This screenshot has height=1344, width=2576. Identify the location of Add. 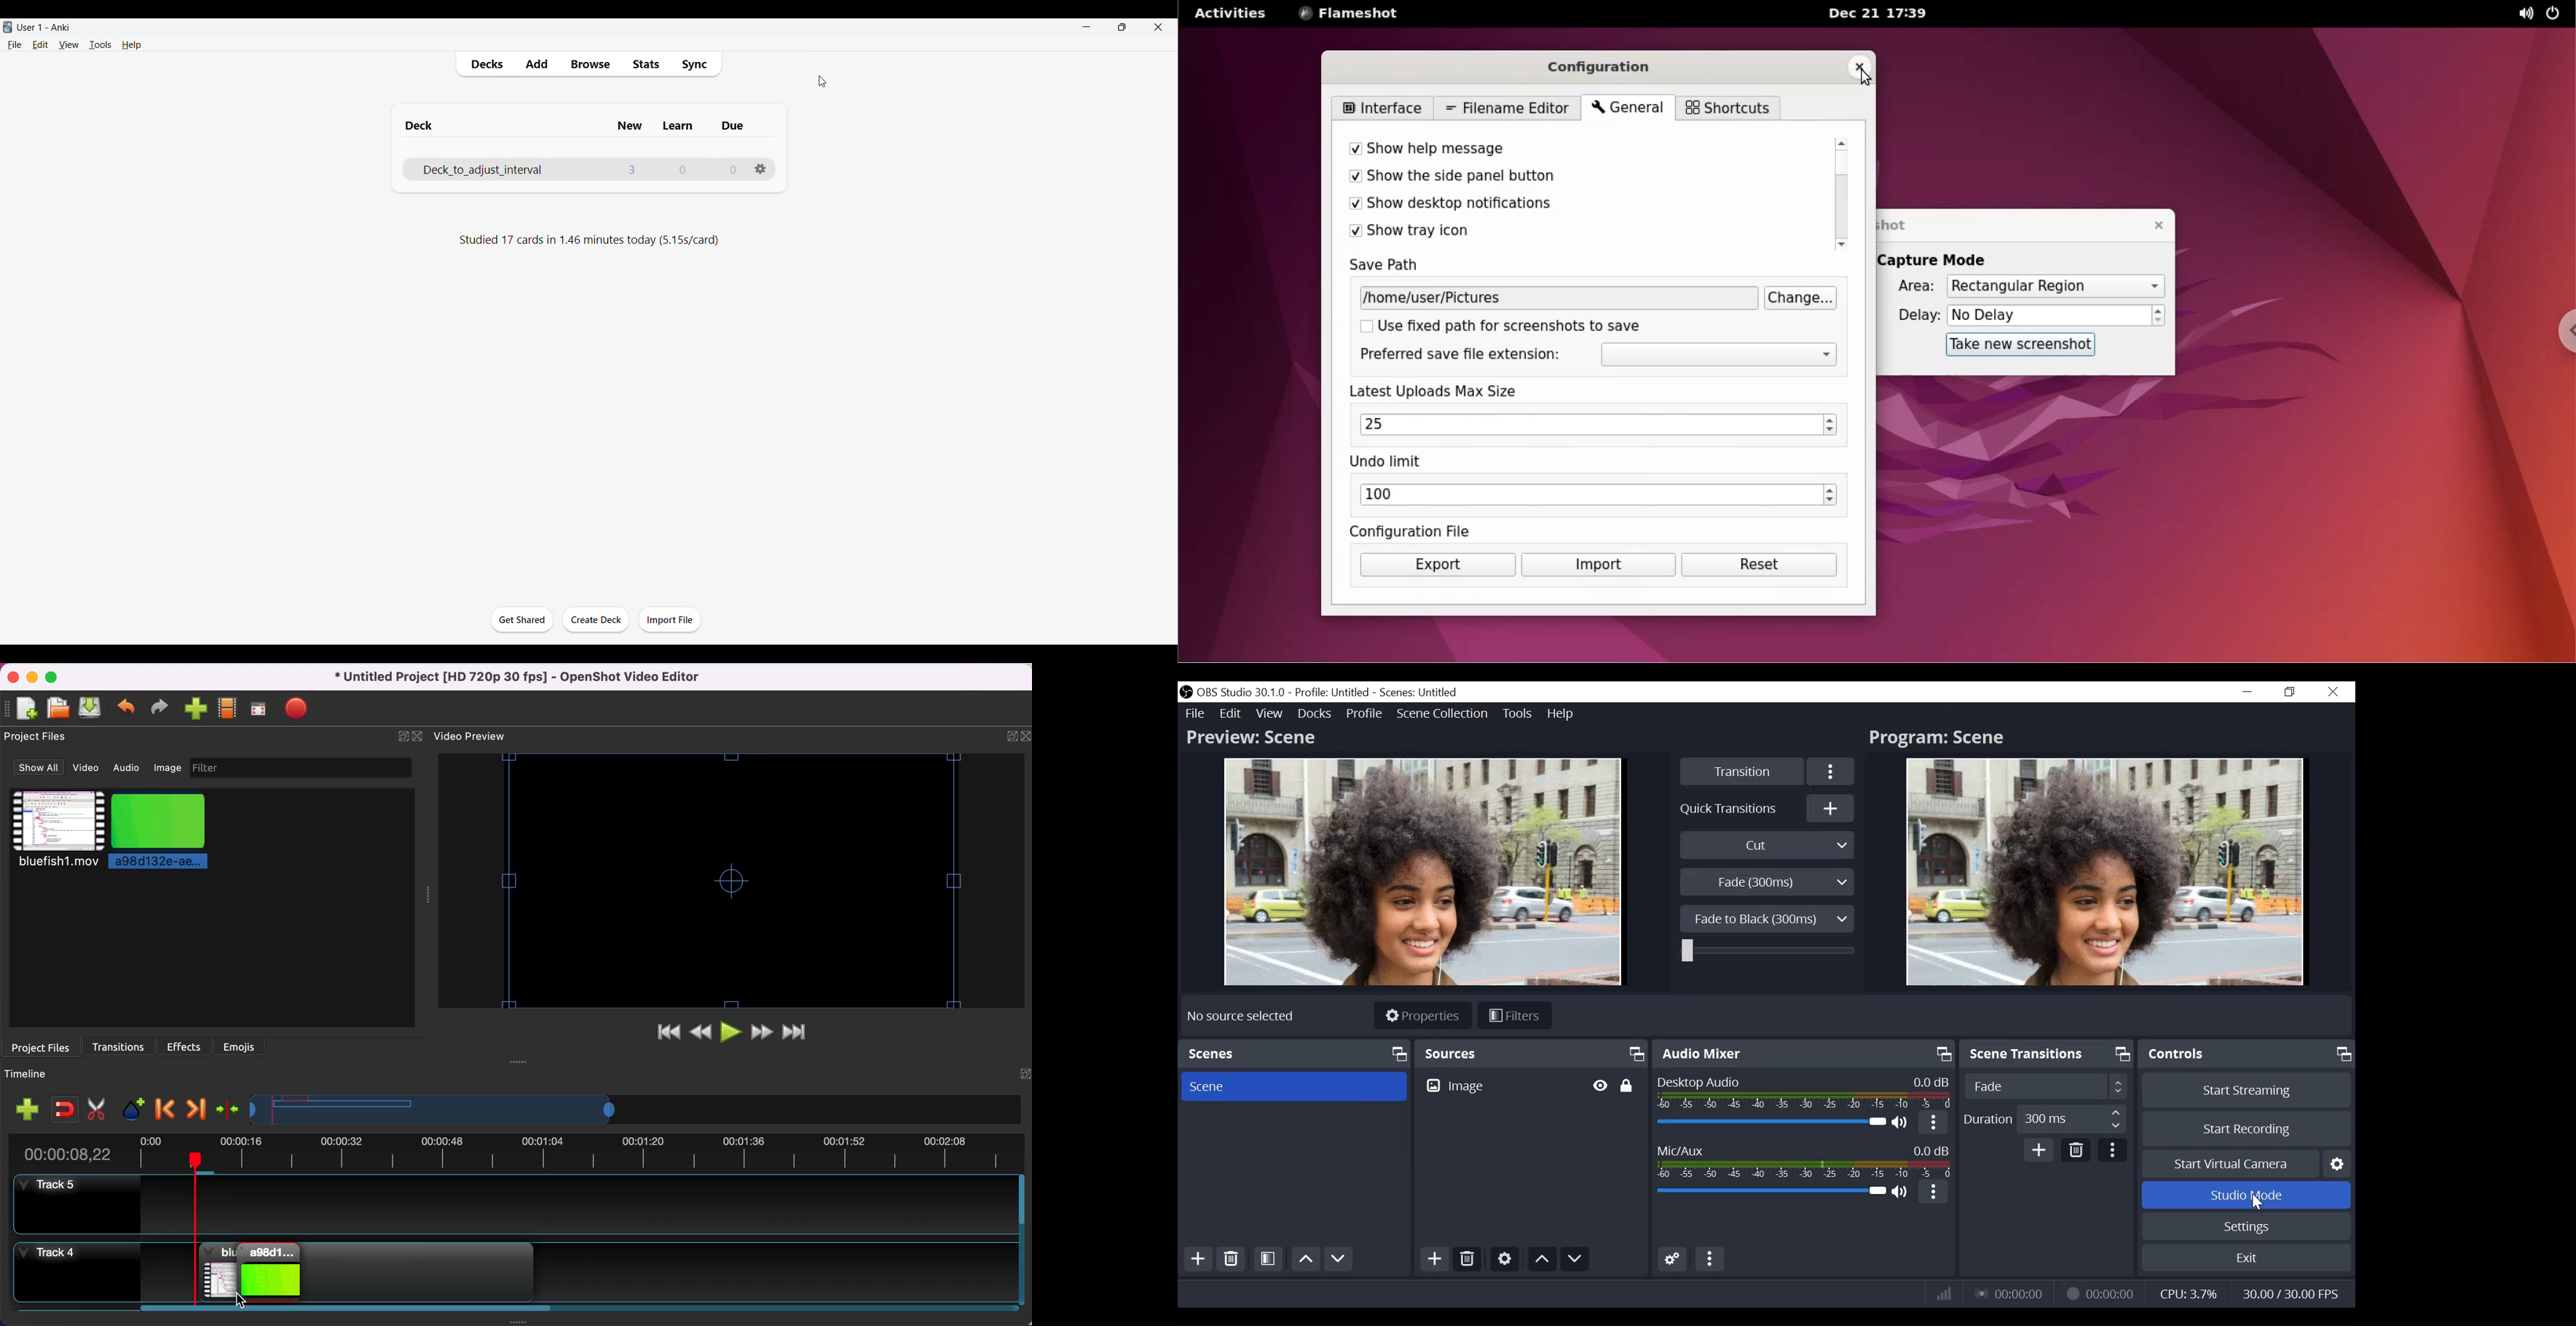
(1195, 1260).